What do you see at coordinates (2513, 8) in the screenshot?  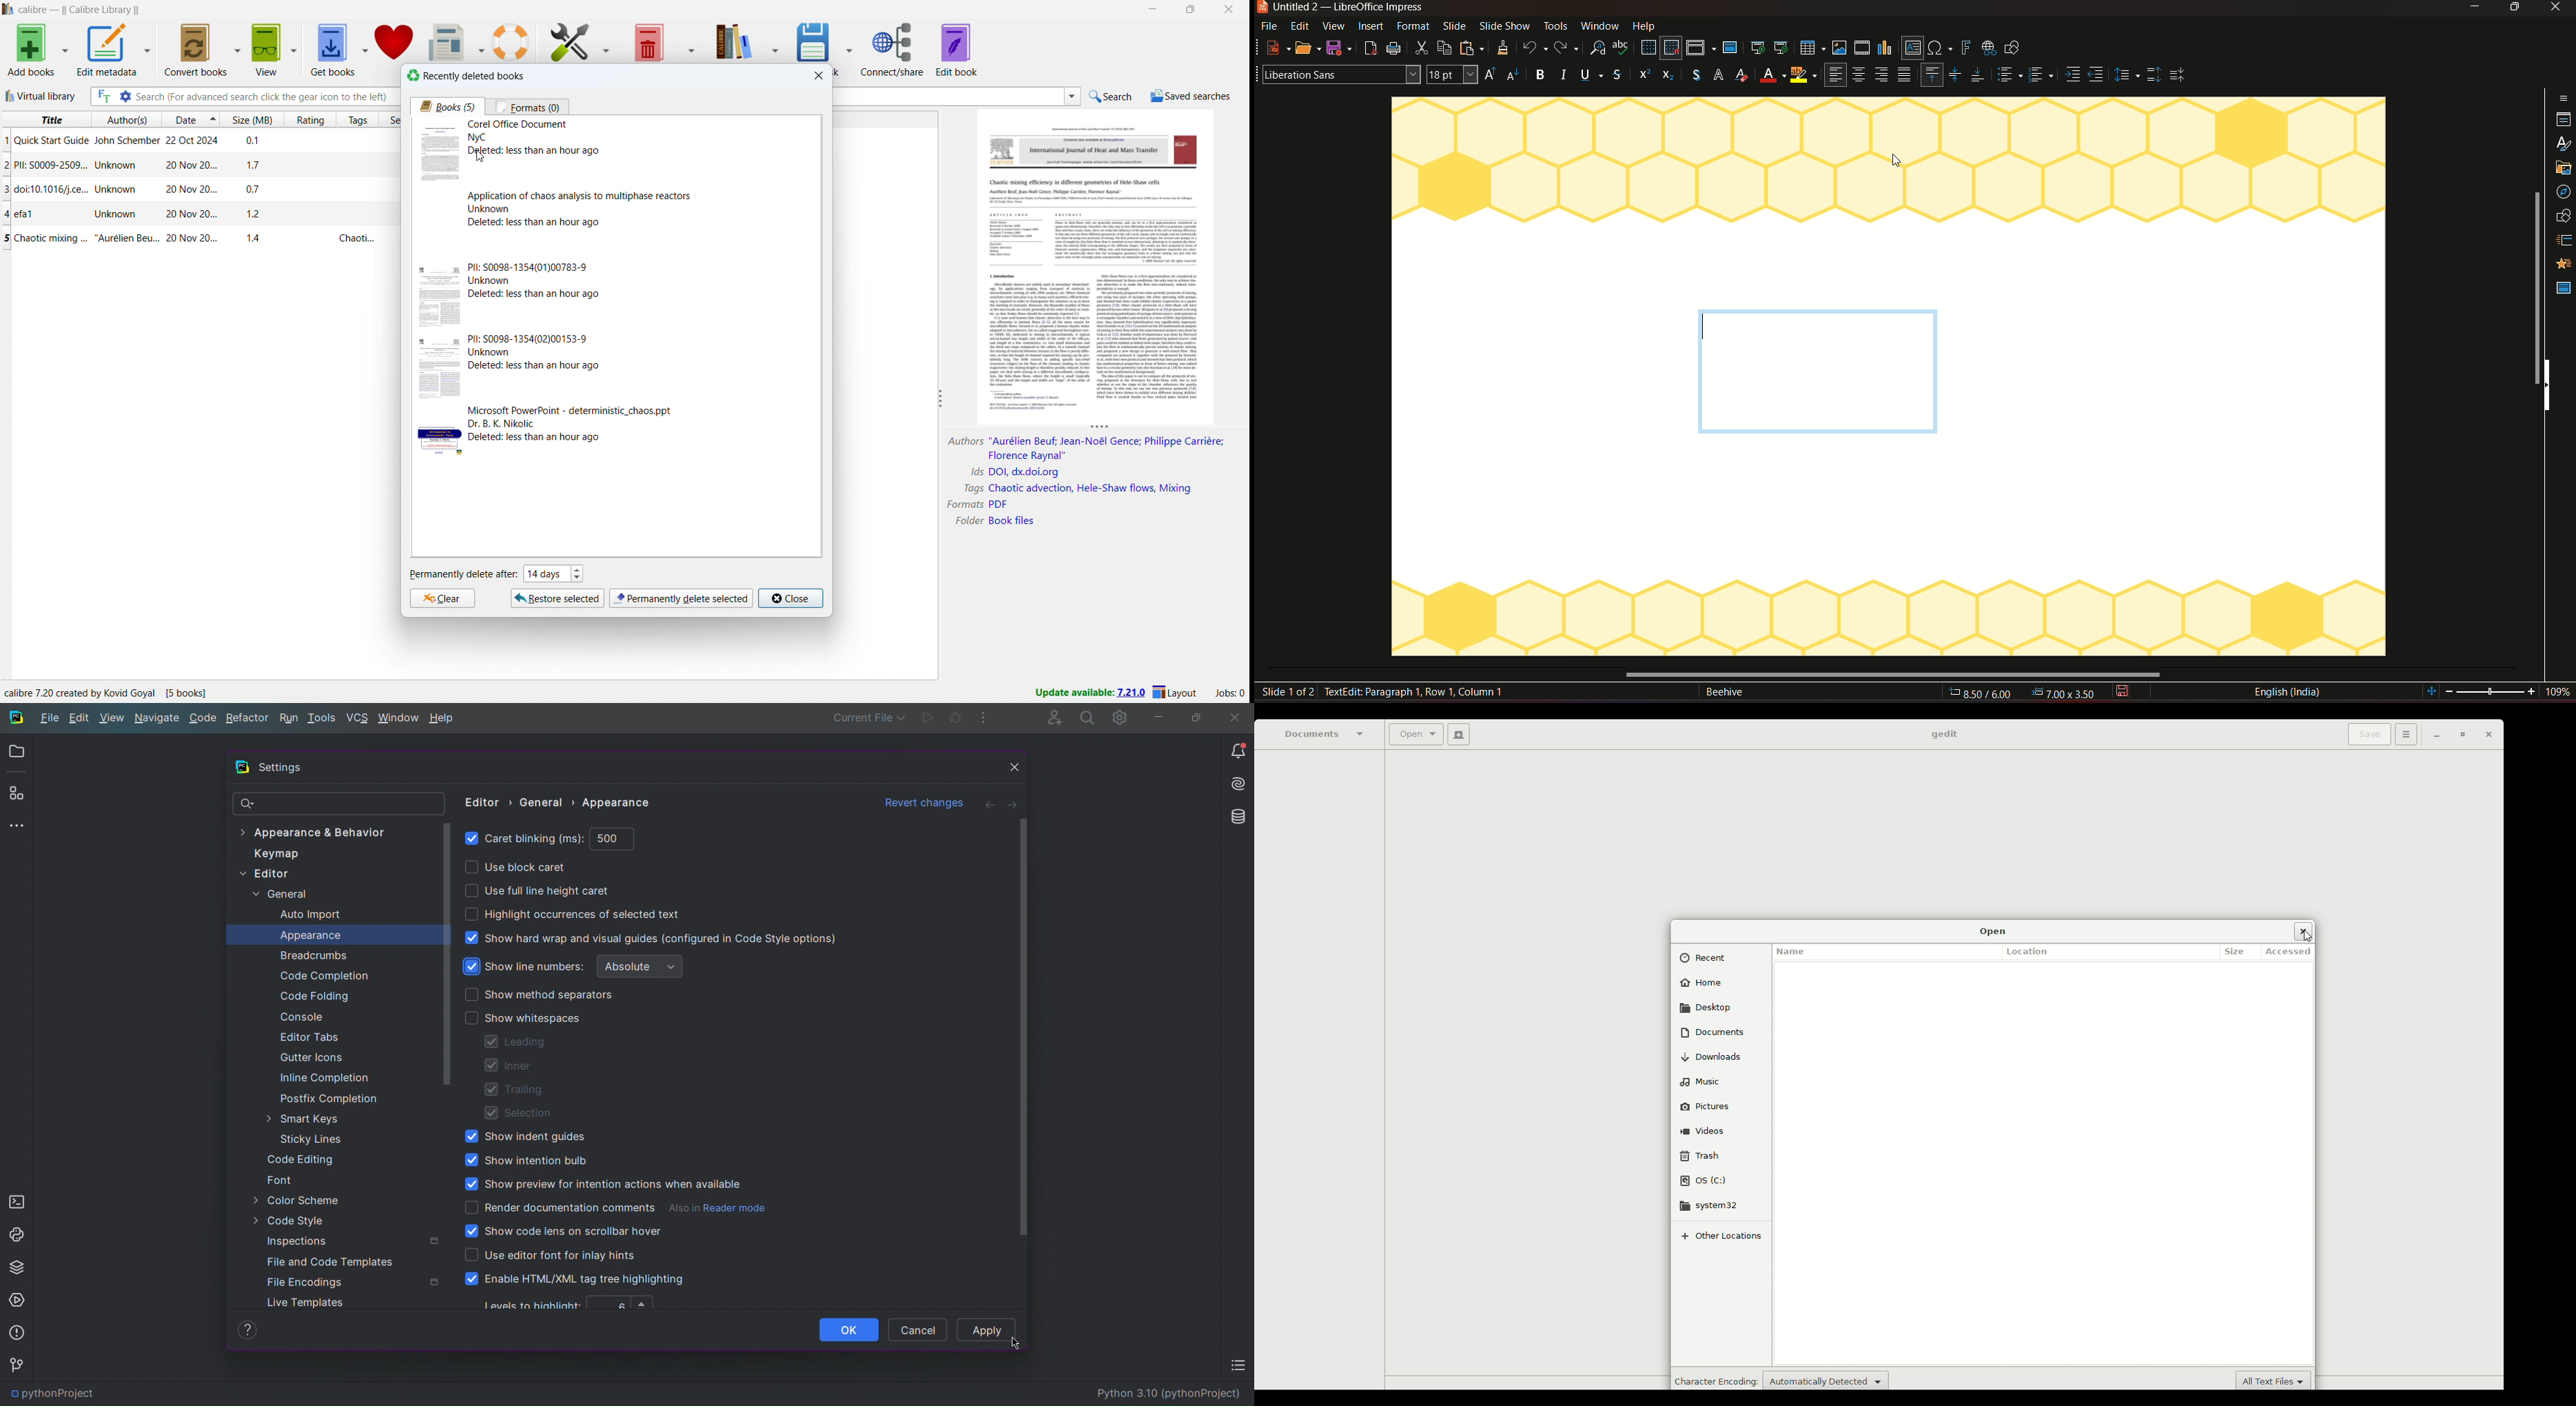 I see `Minimize/maximize` at bounding box center [2513, 8].